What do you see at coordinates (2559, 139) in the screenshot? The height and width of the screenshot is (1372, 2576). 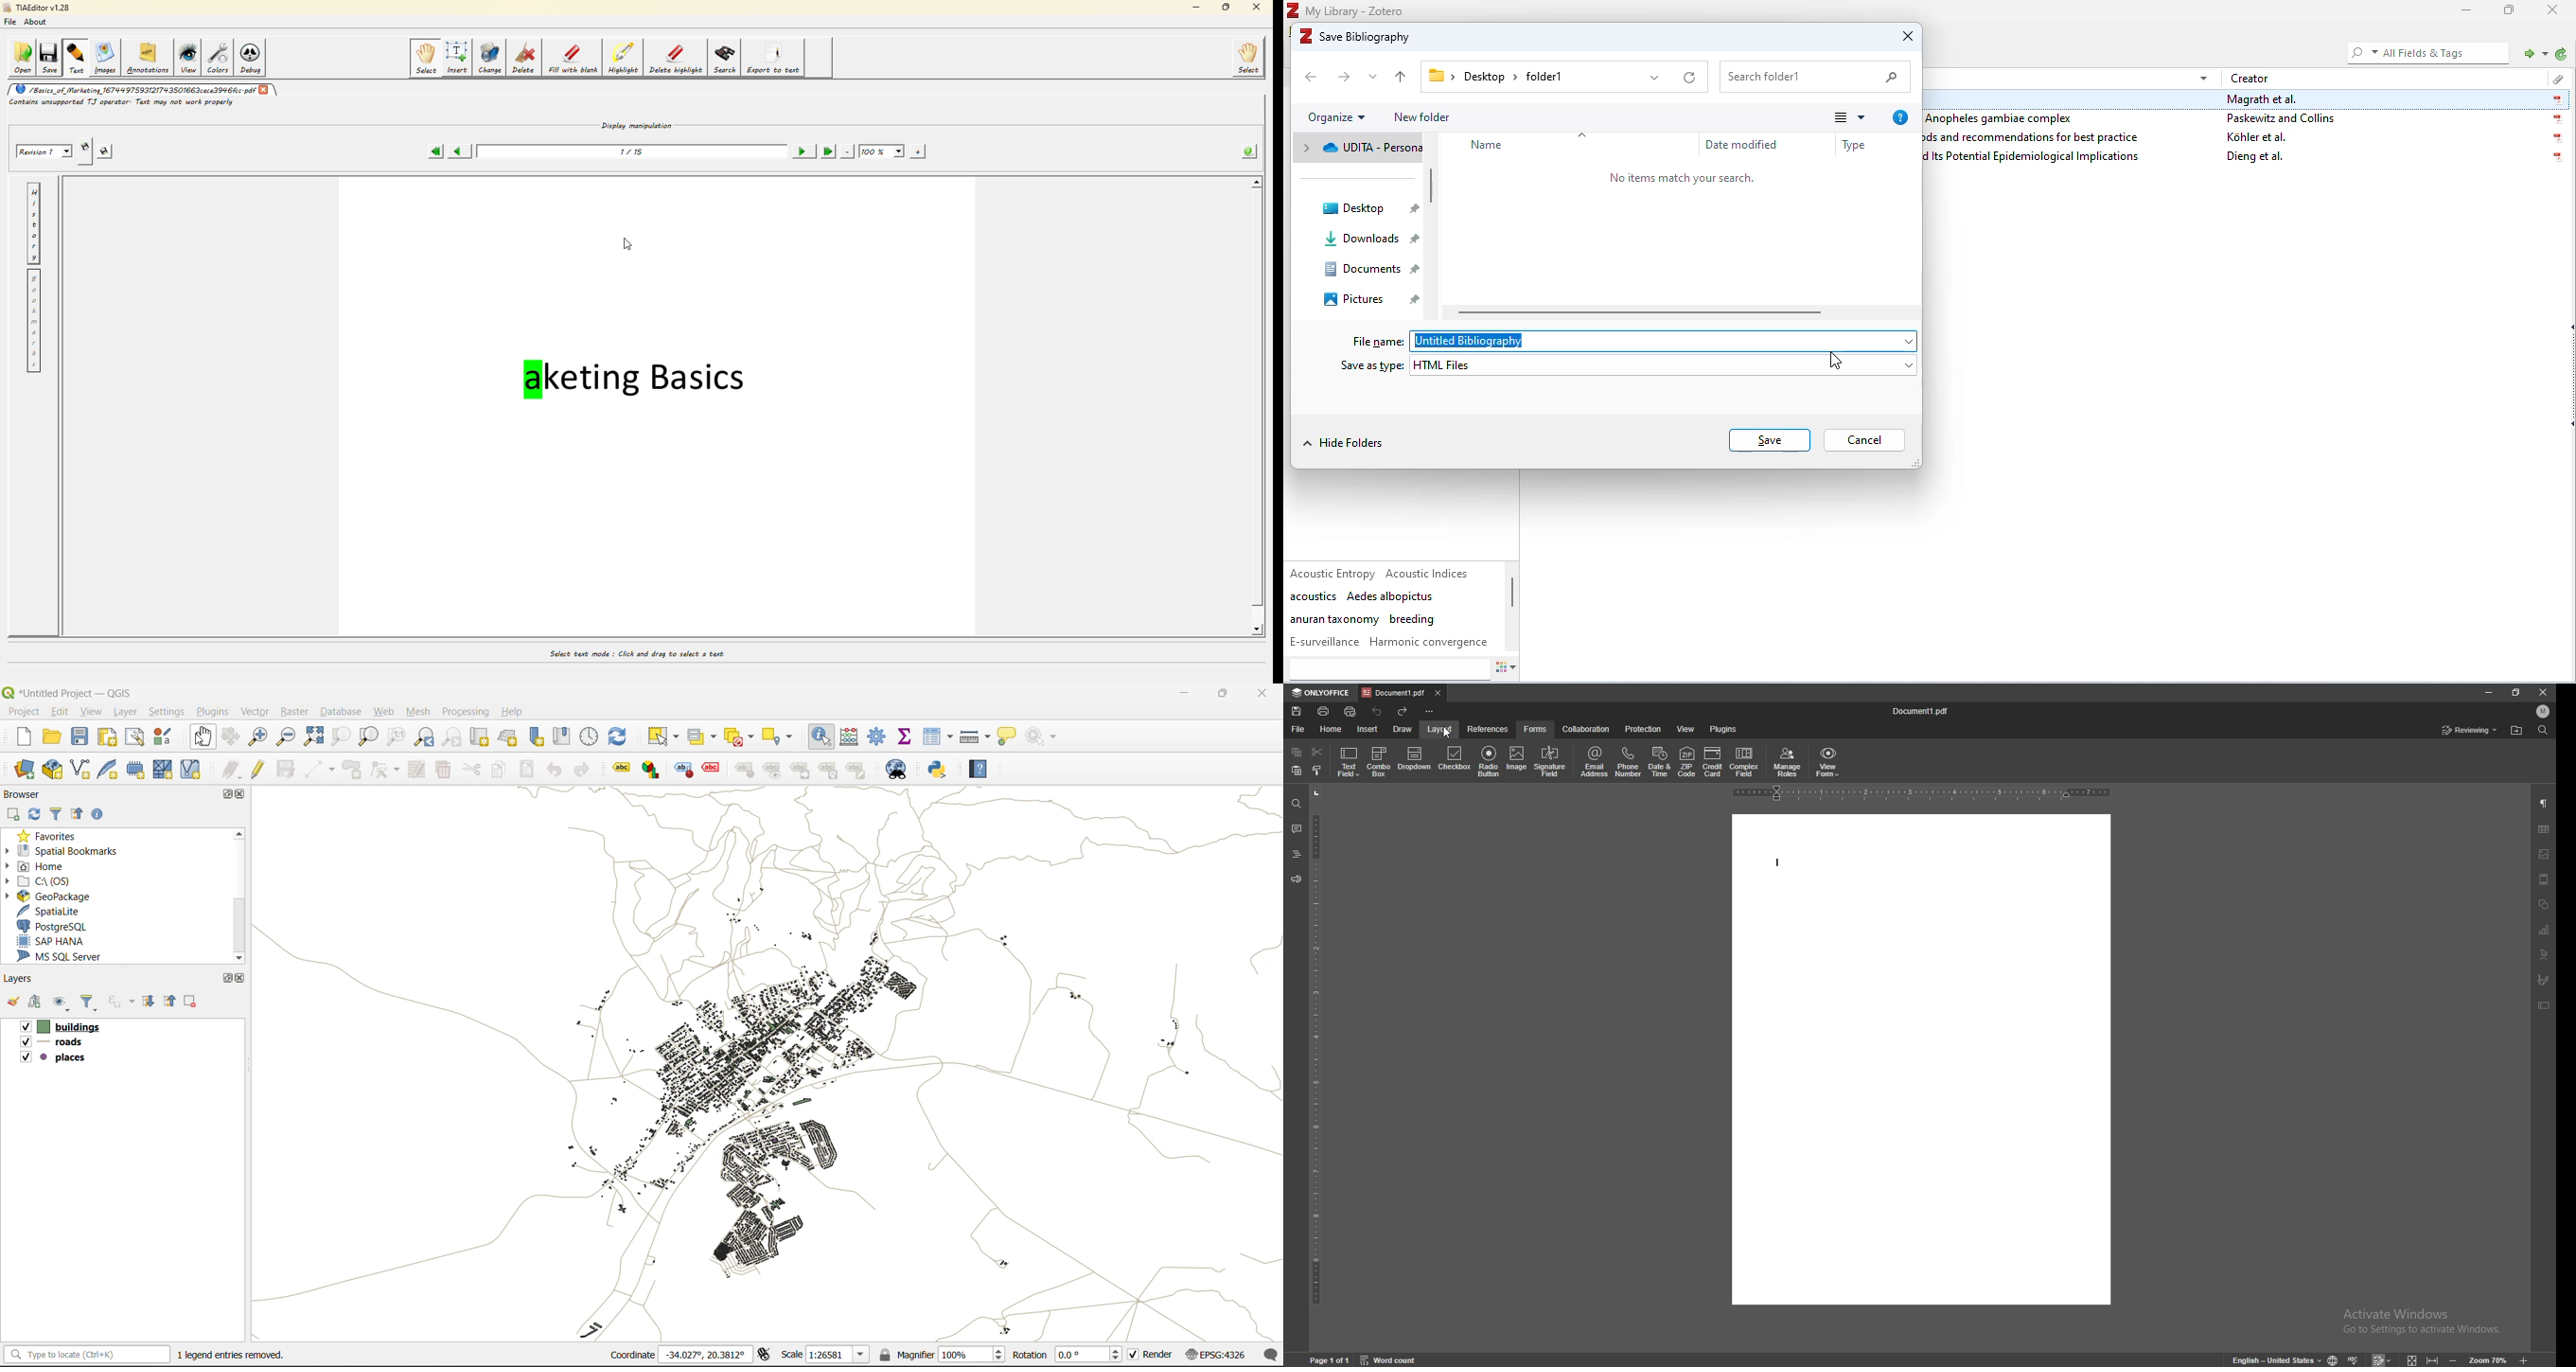 I see `pdf` at bounding box center [2559, 139].